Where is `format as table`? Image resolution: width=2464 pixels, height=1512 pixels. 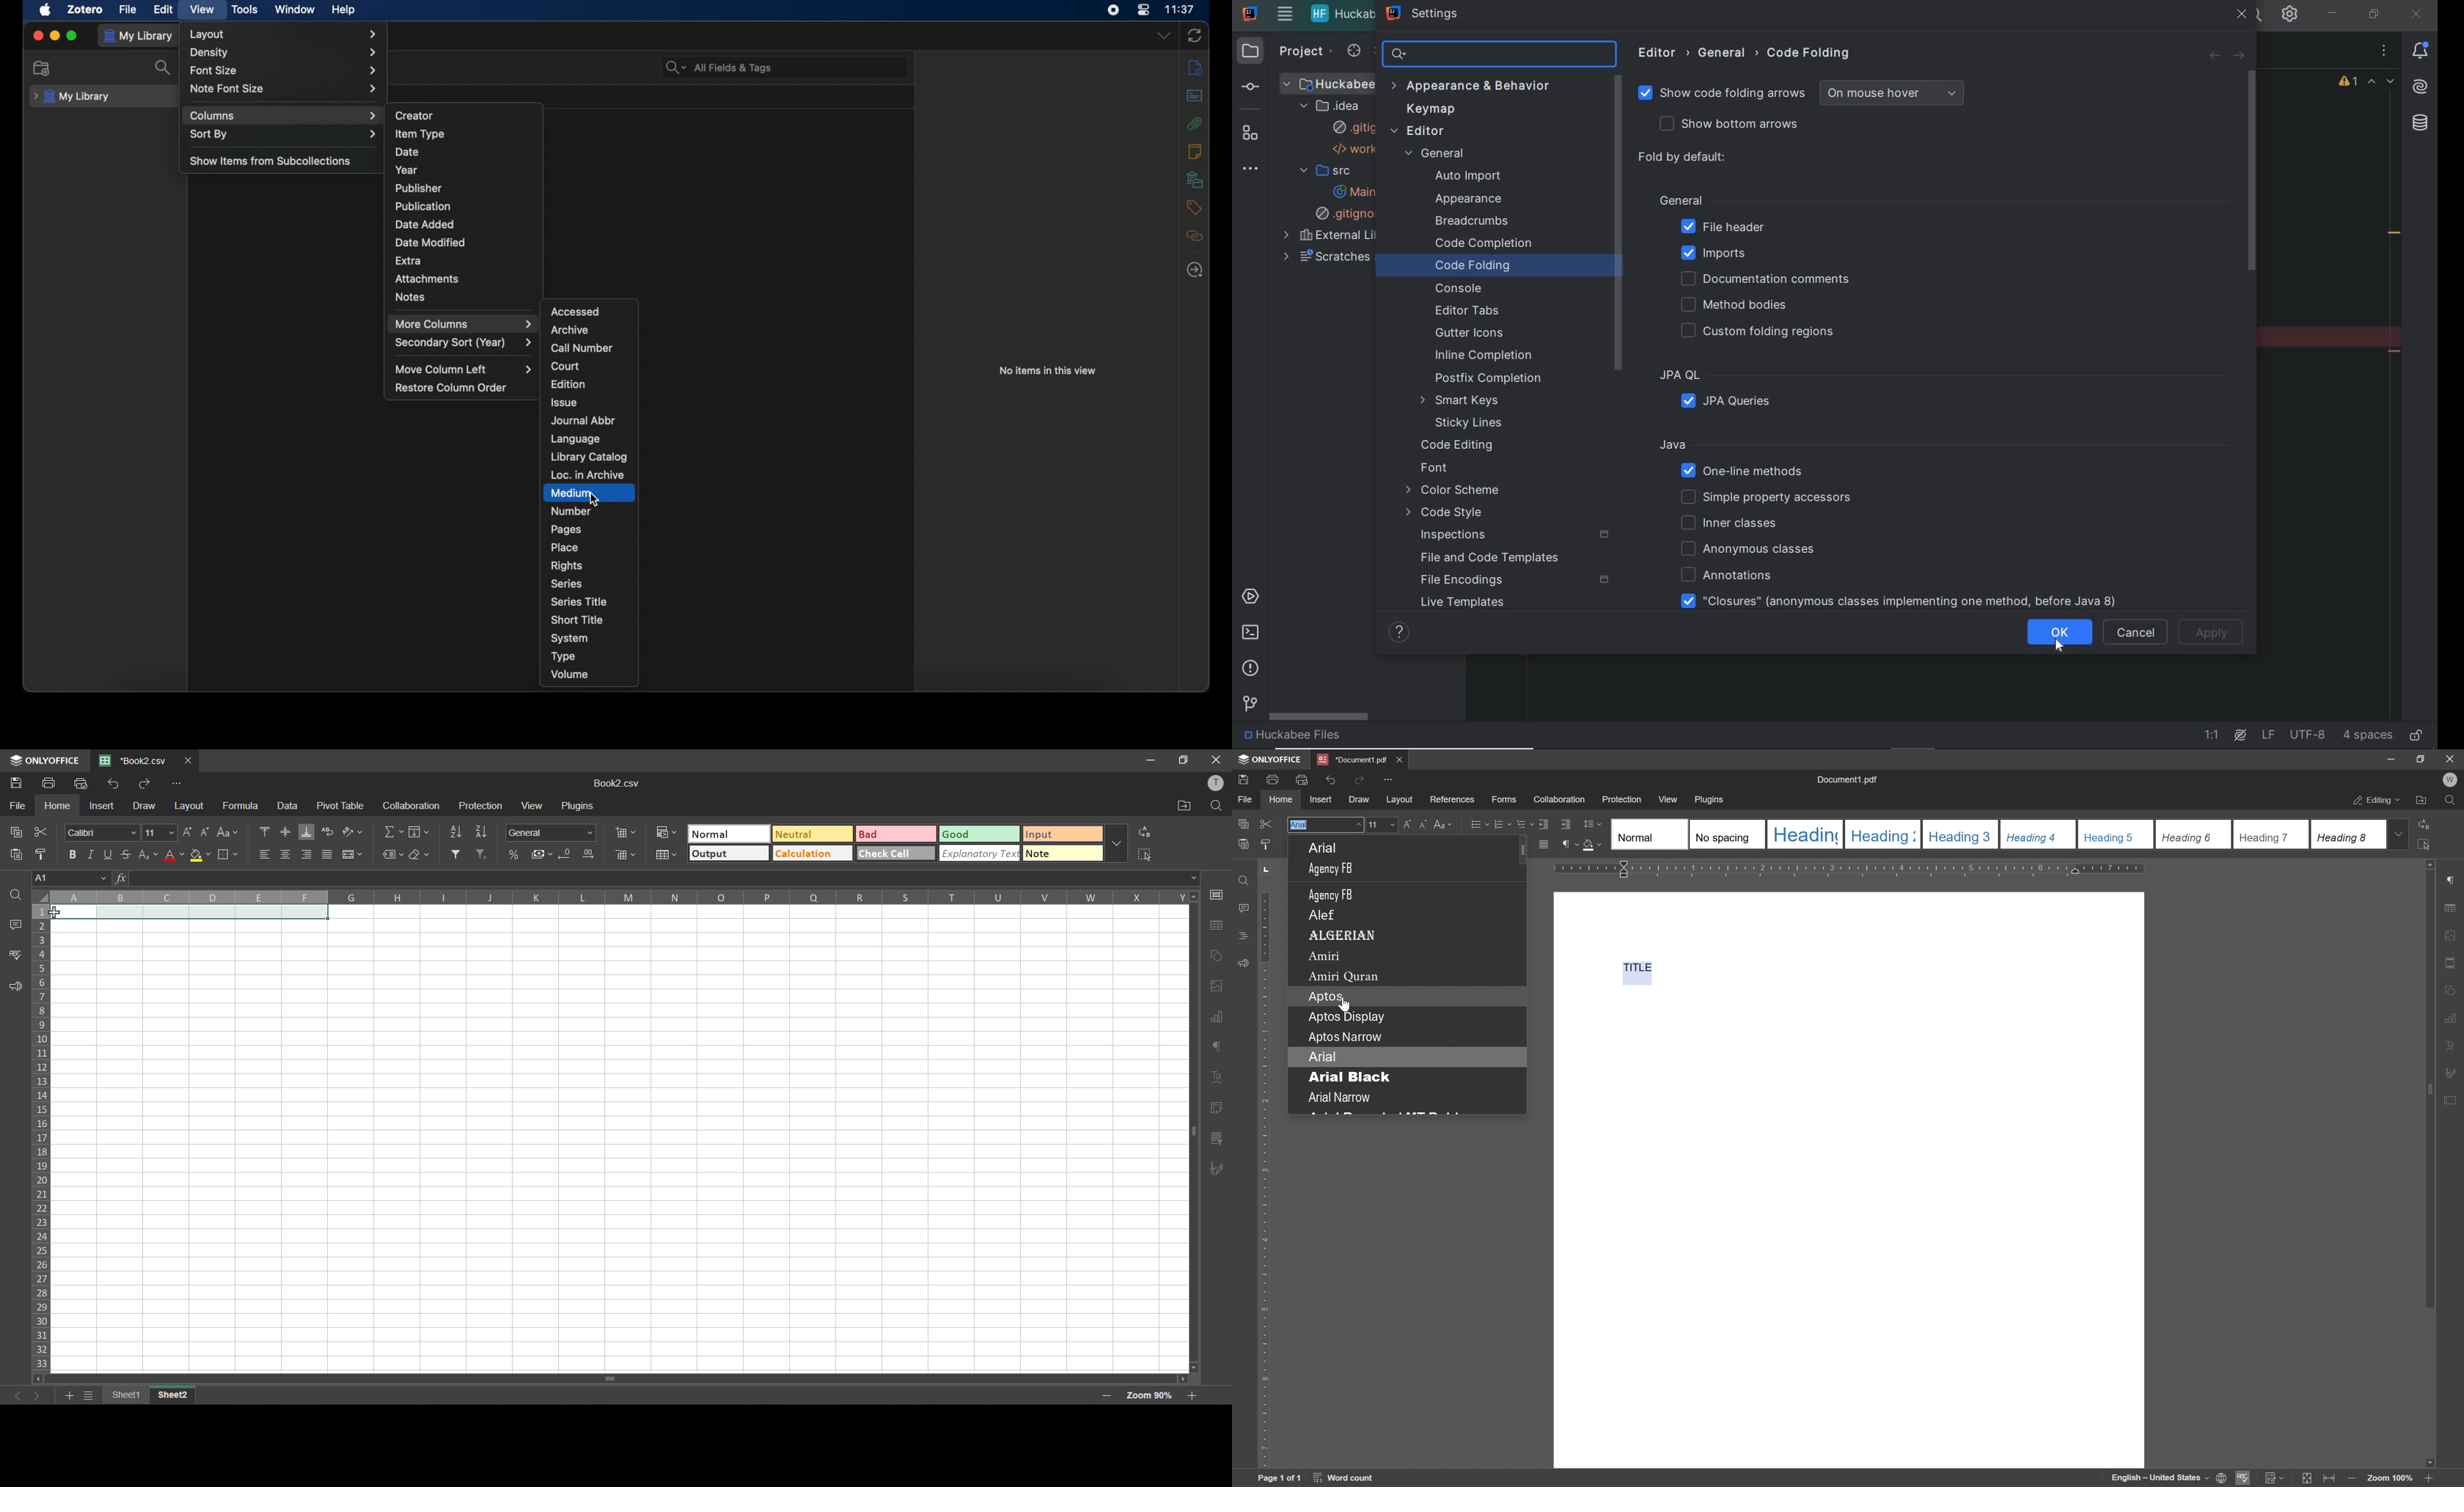 format as table is located at coordinates (670, 858).